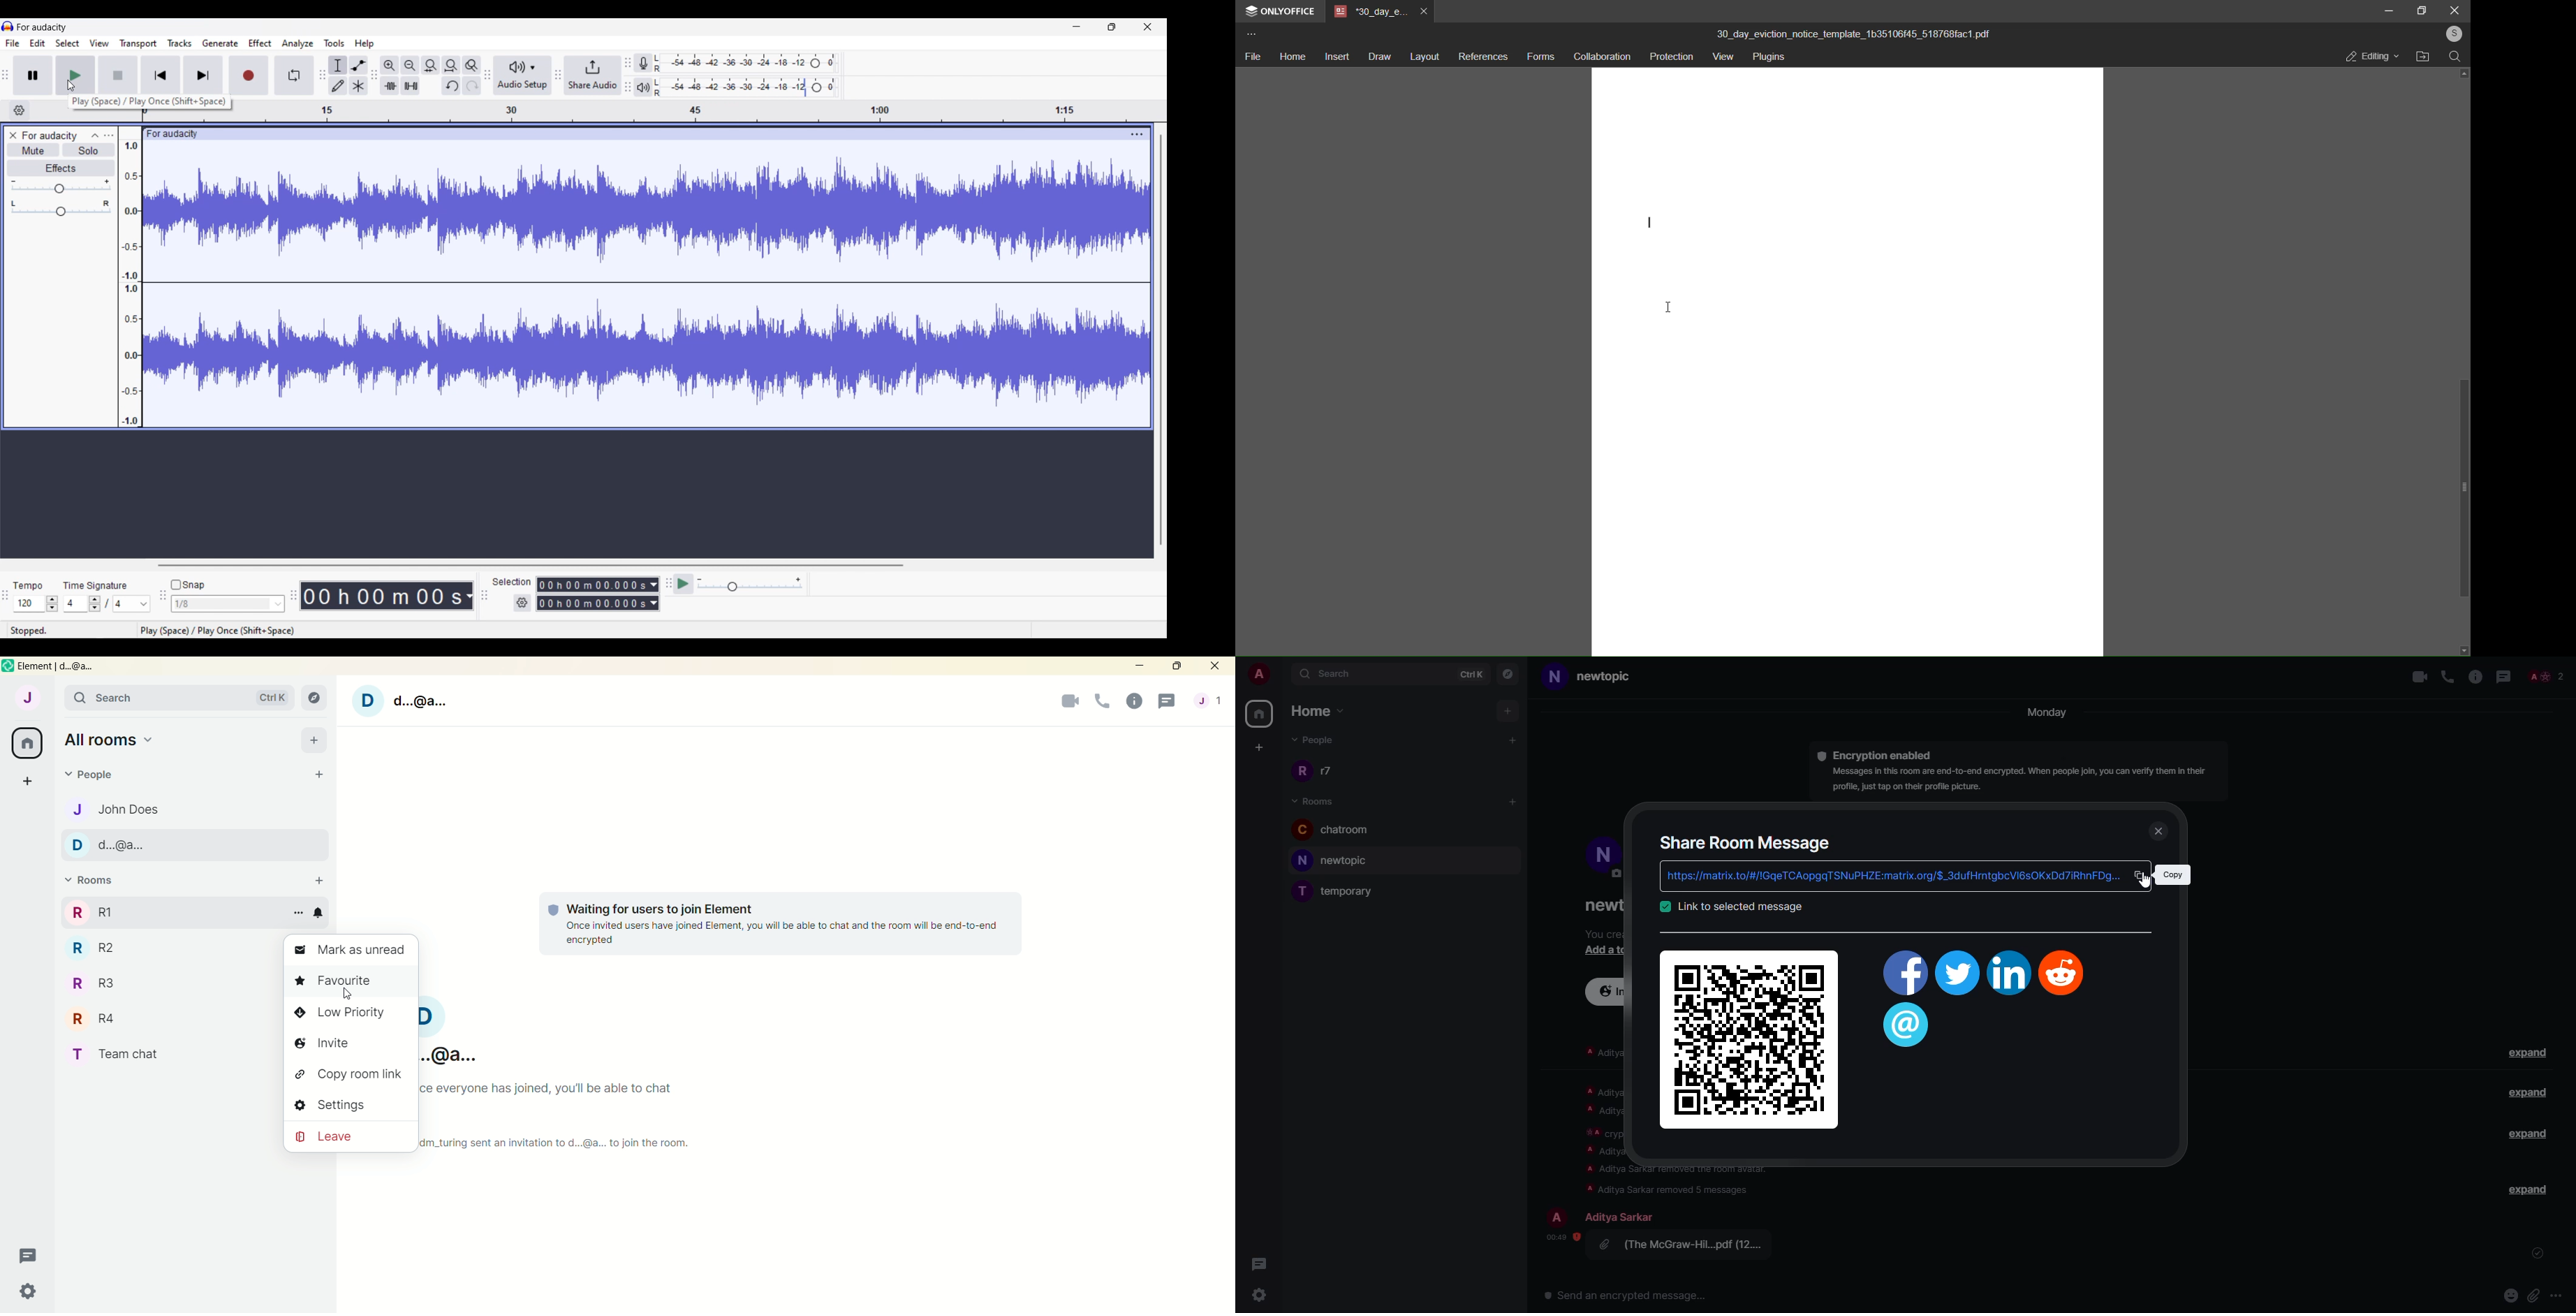 The height and width of the screenshot is (1316, 2576). Describe the element at coordinates (1329, 673) in the screenshot. I see `search` at that location.